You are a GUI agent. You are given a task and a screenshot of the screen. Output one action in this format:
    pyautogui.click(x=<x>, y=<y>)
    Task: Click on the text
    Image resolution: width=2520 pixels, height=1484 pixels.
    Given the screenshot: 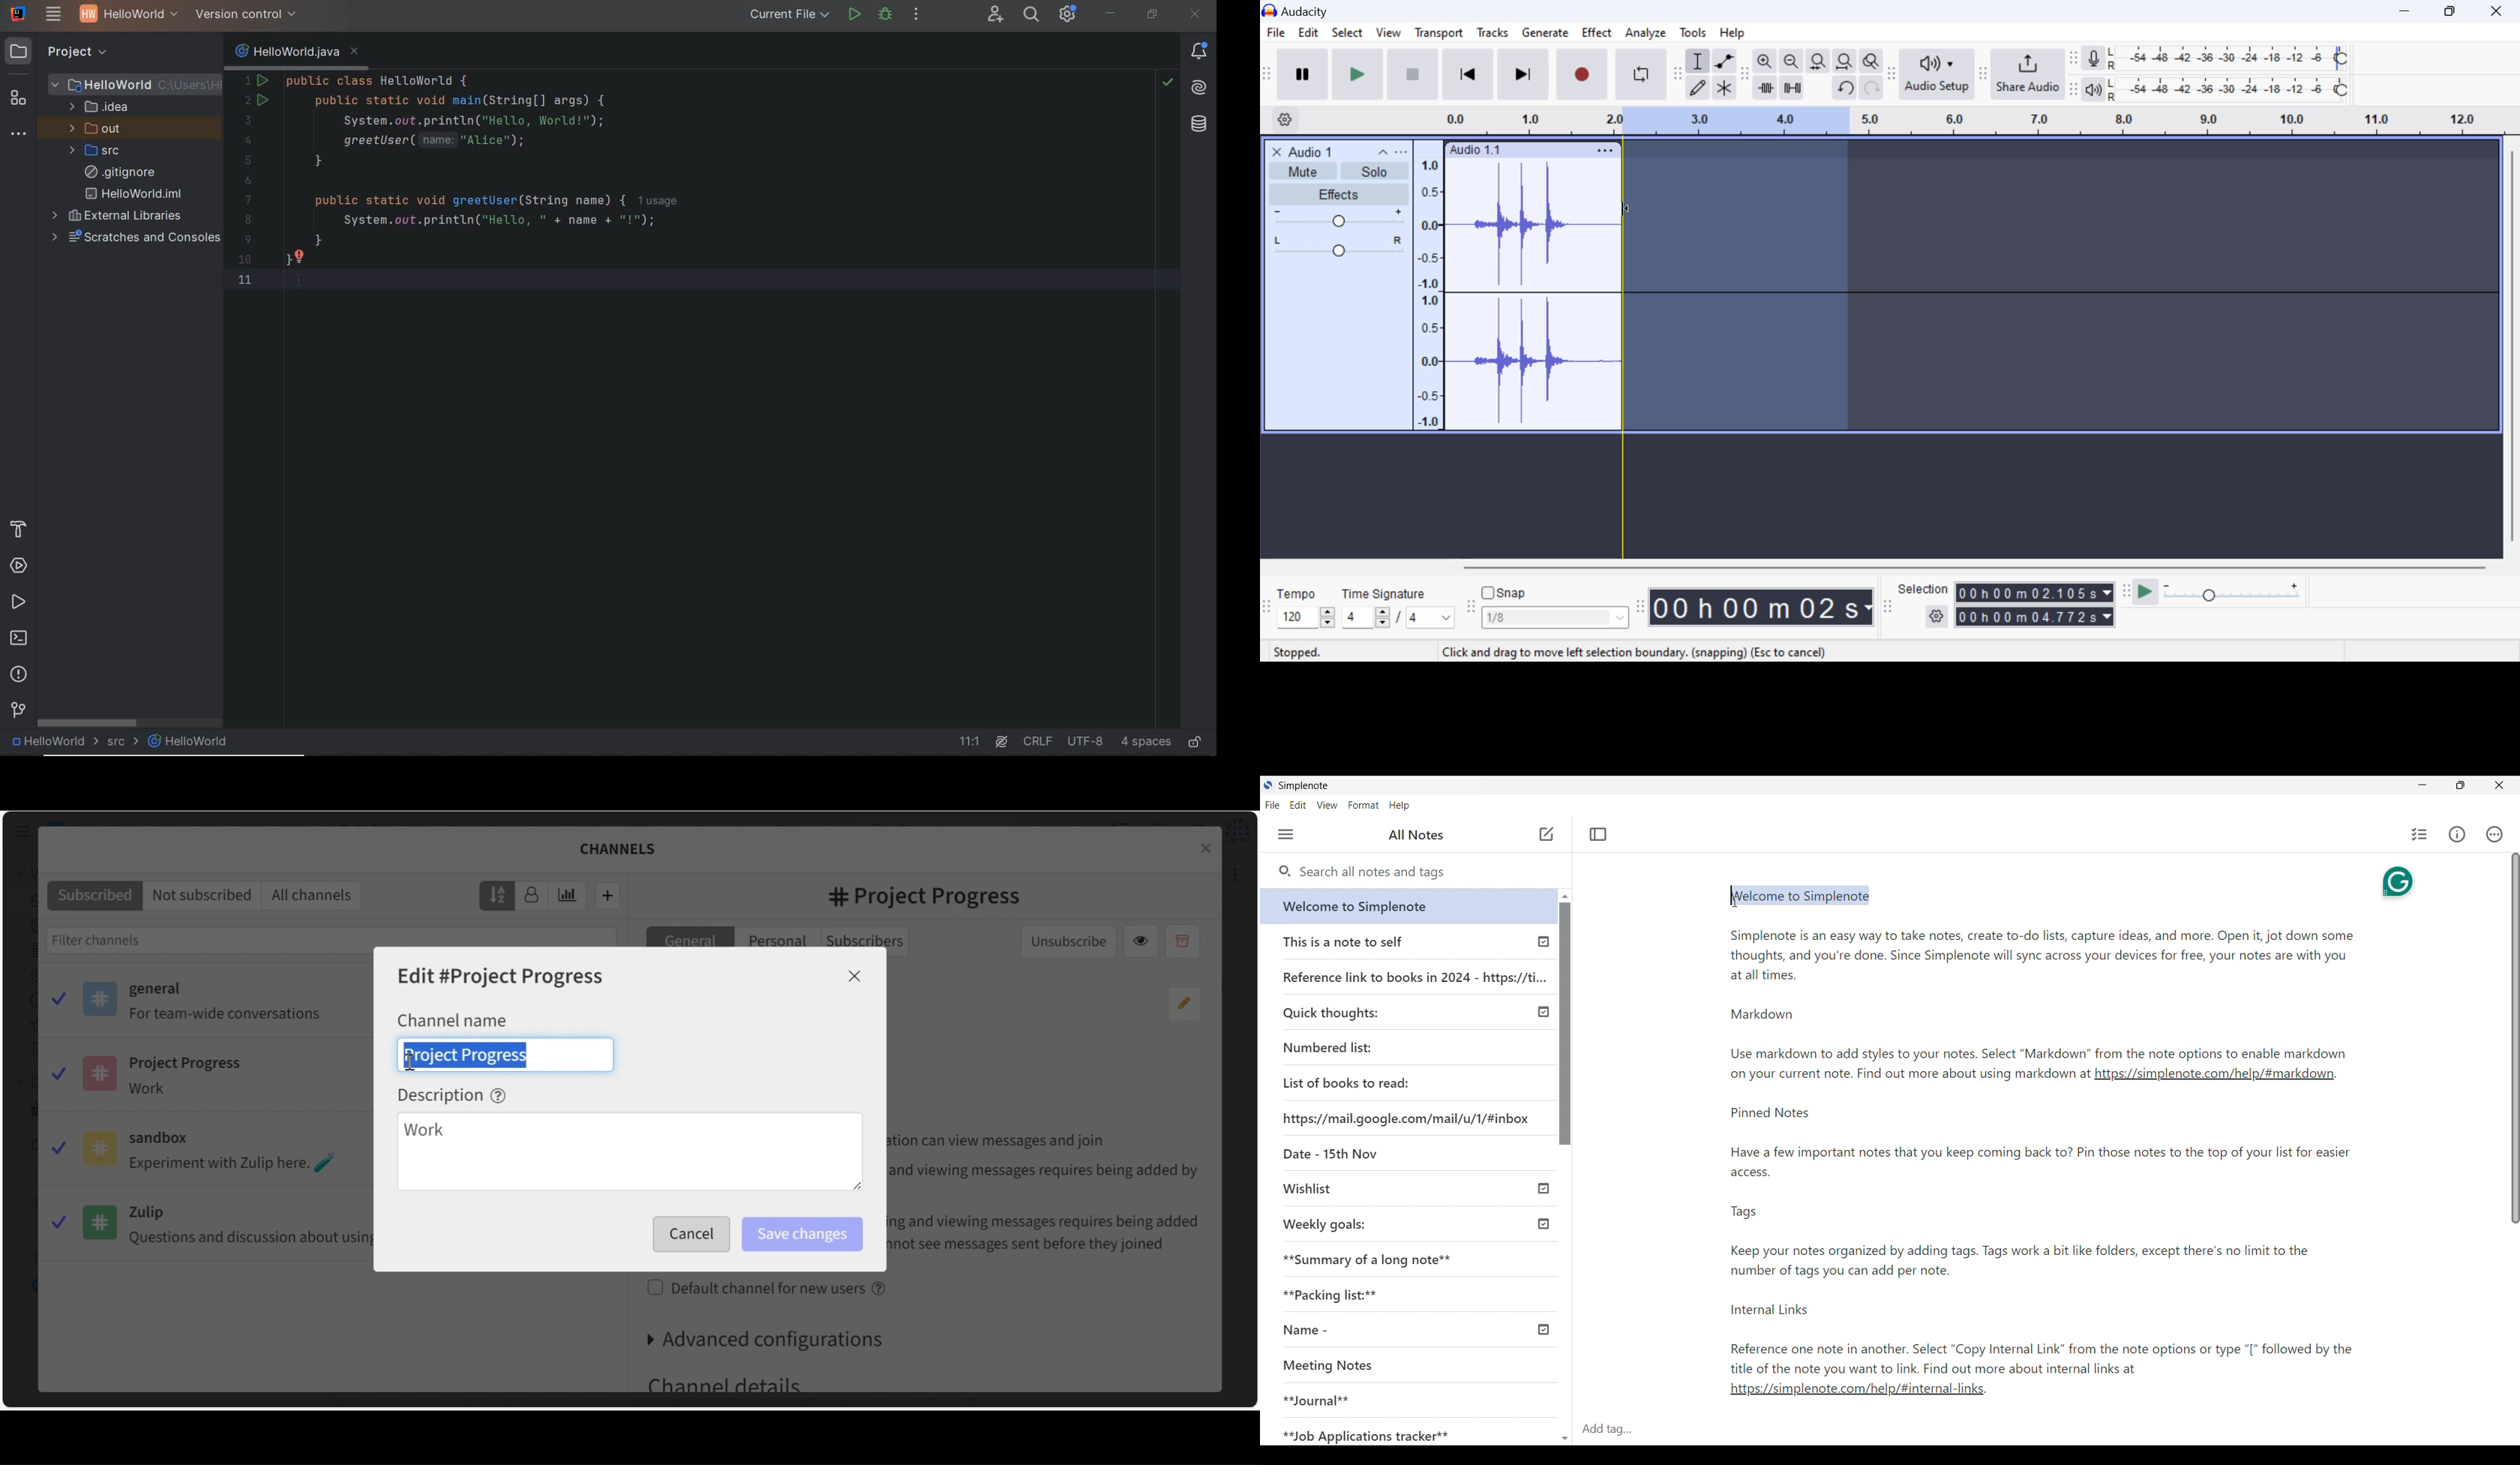 What is the action you would take?
    pyautogui.click(x=1908, y=1076)
    